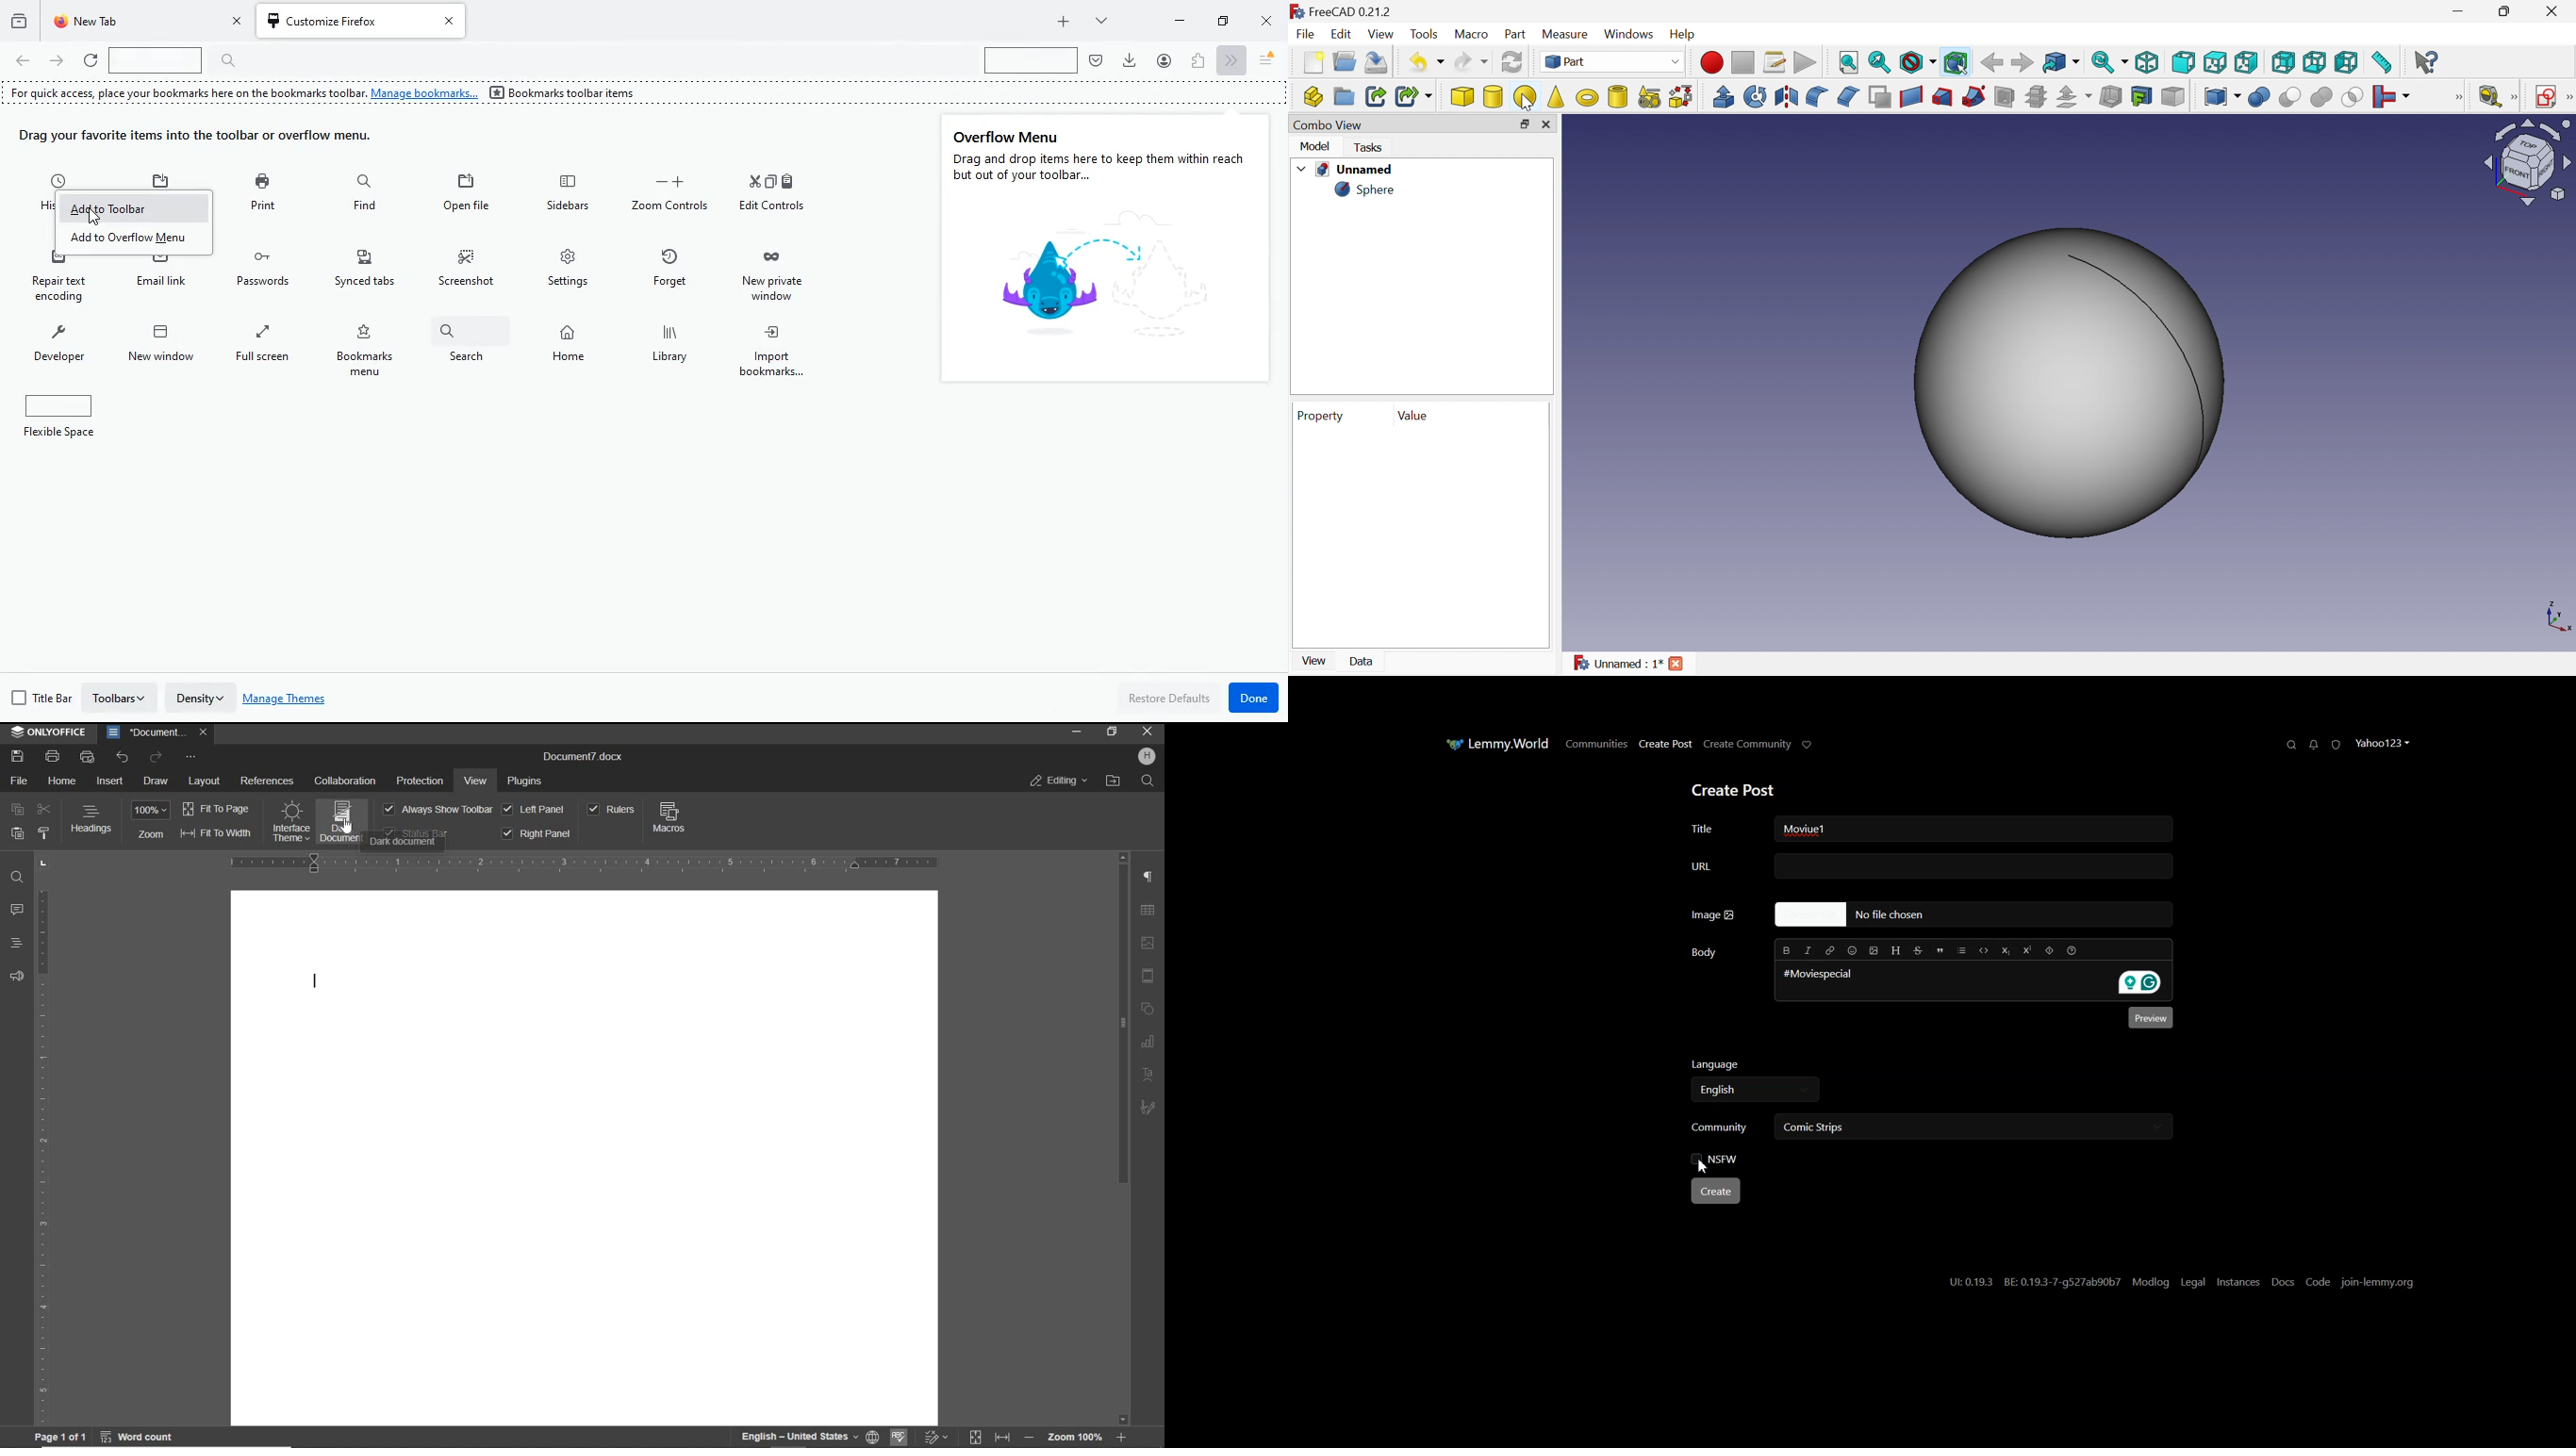  Describe the element at coordinates (568, 94) in the screenshot. I see `bookmarks toolbar itens` at that location.